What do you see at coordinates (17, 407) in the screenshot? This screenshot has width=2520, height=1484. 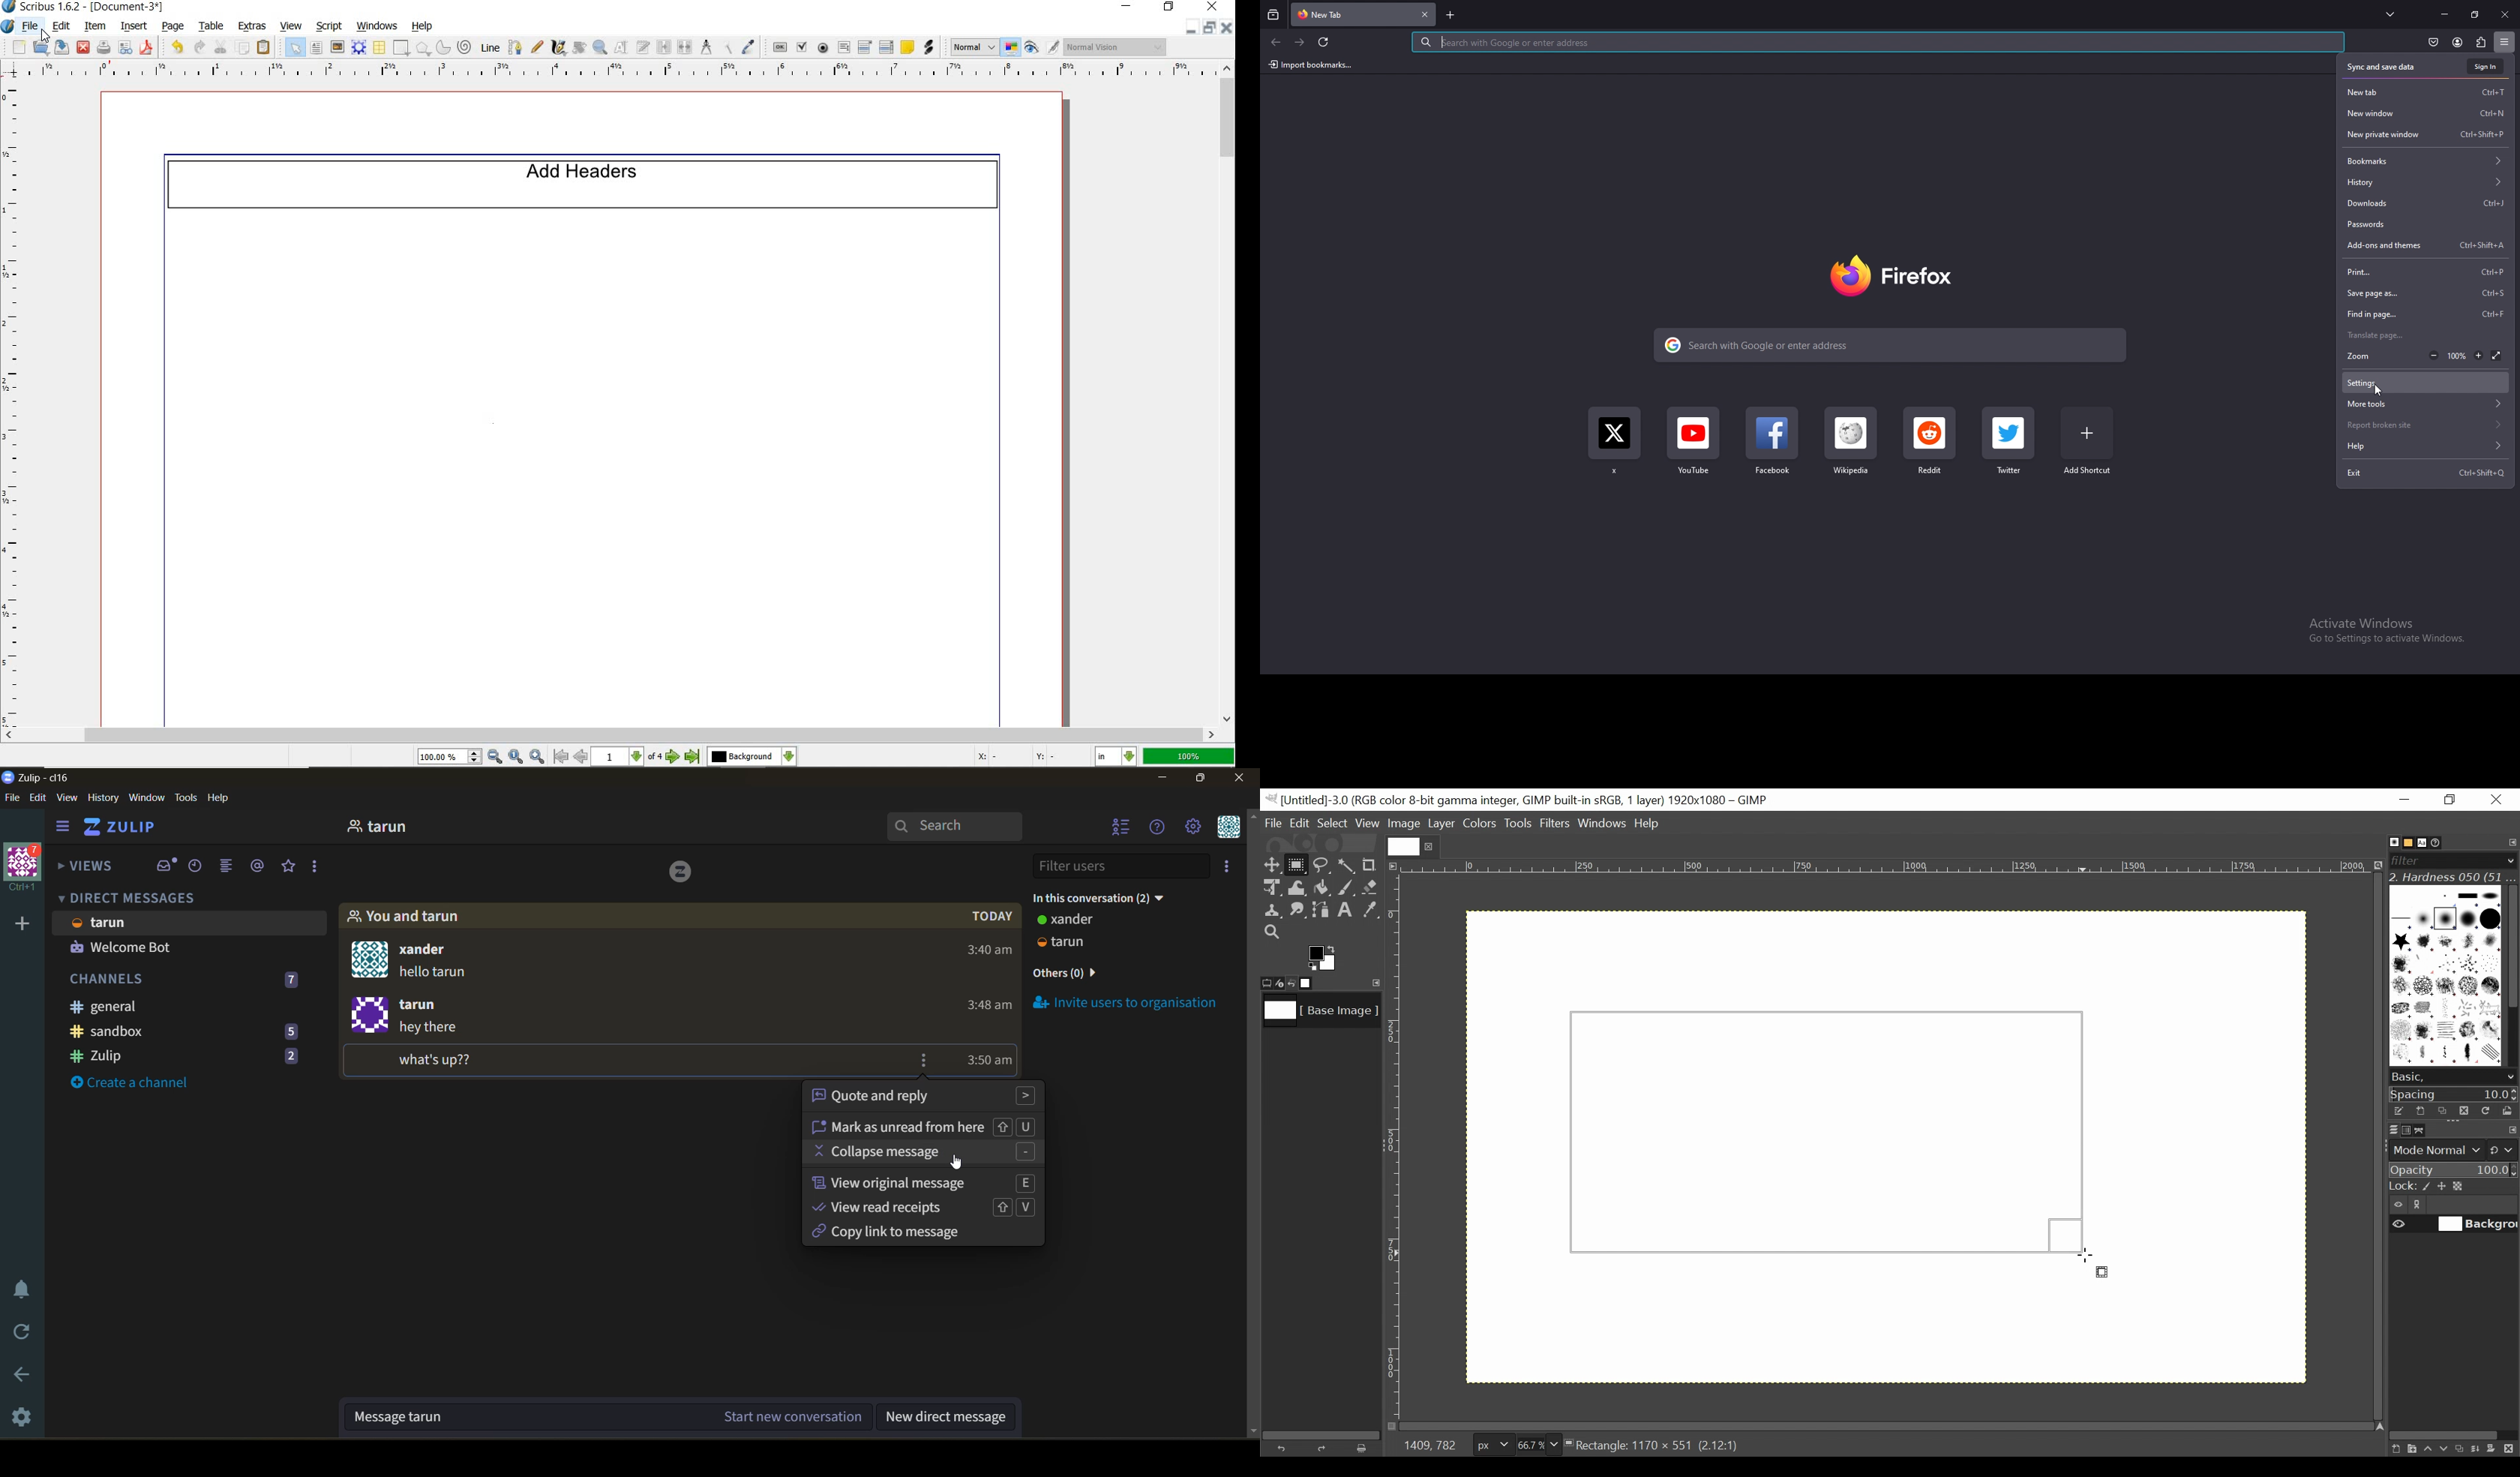 I see `ruler` at bounding box center [17, 407].